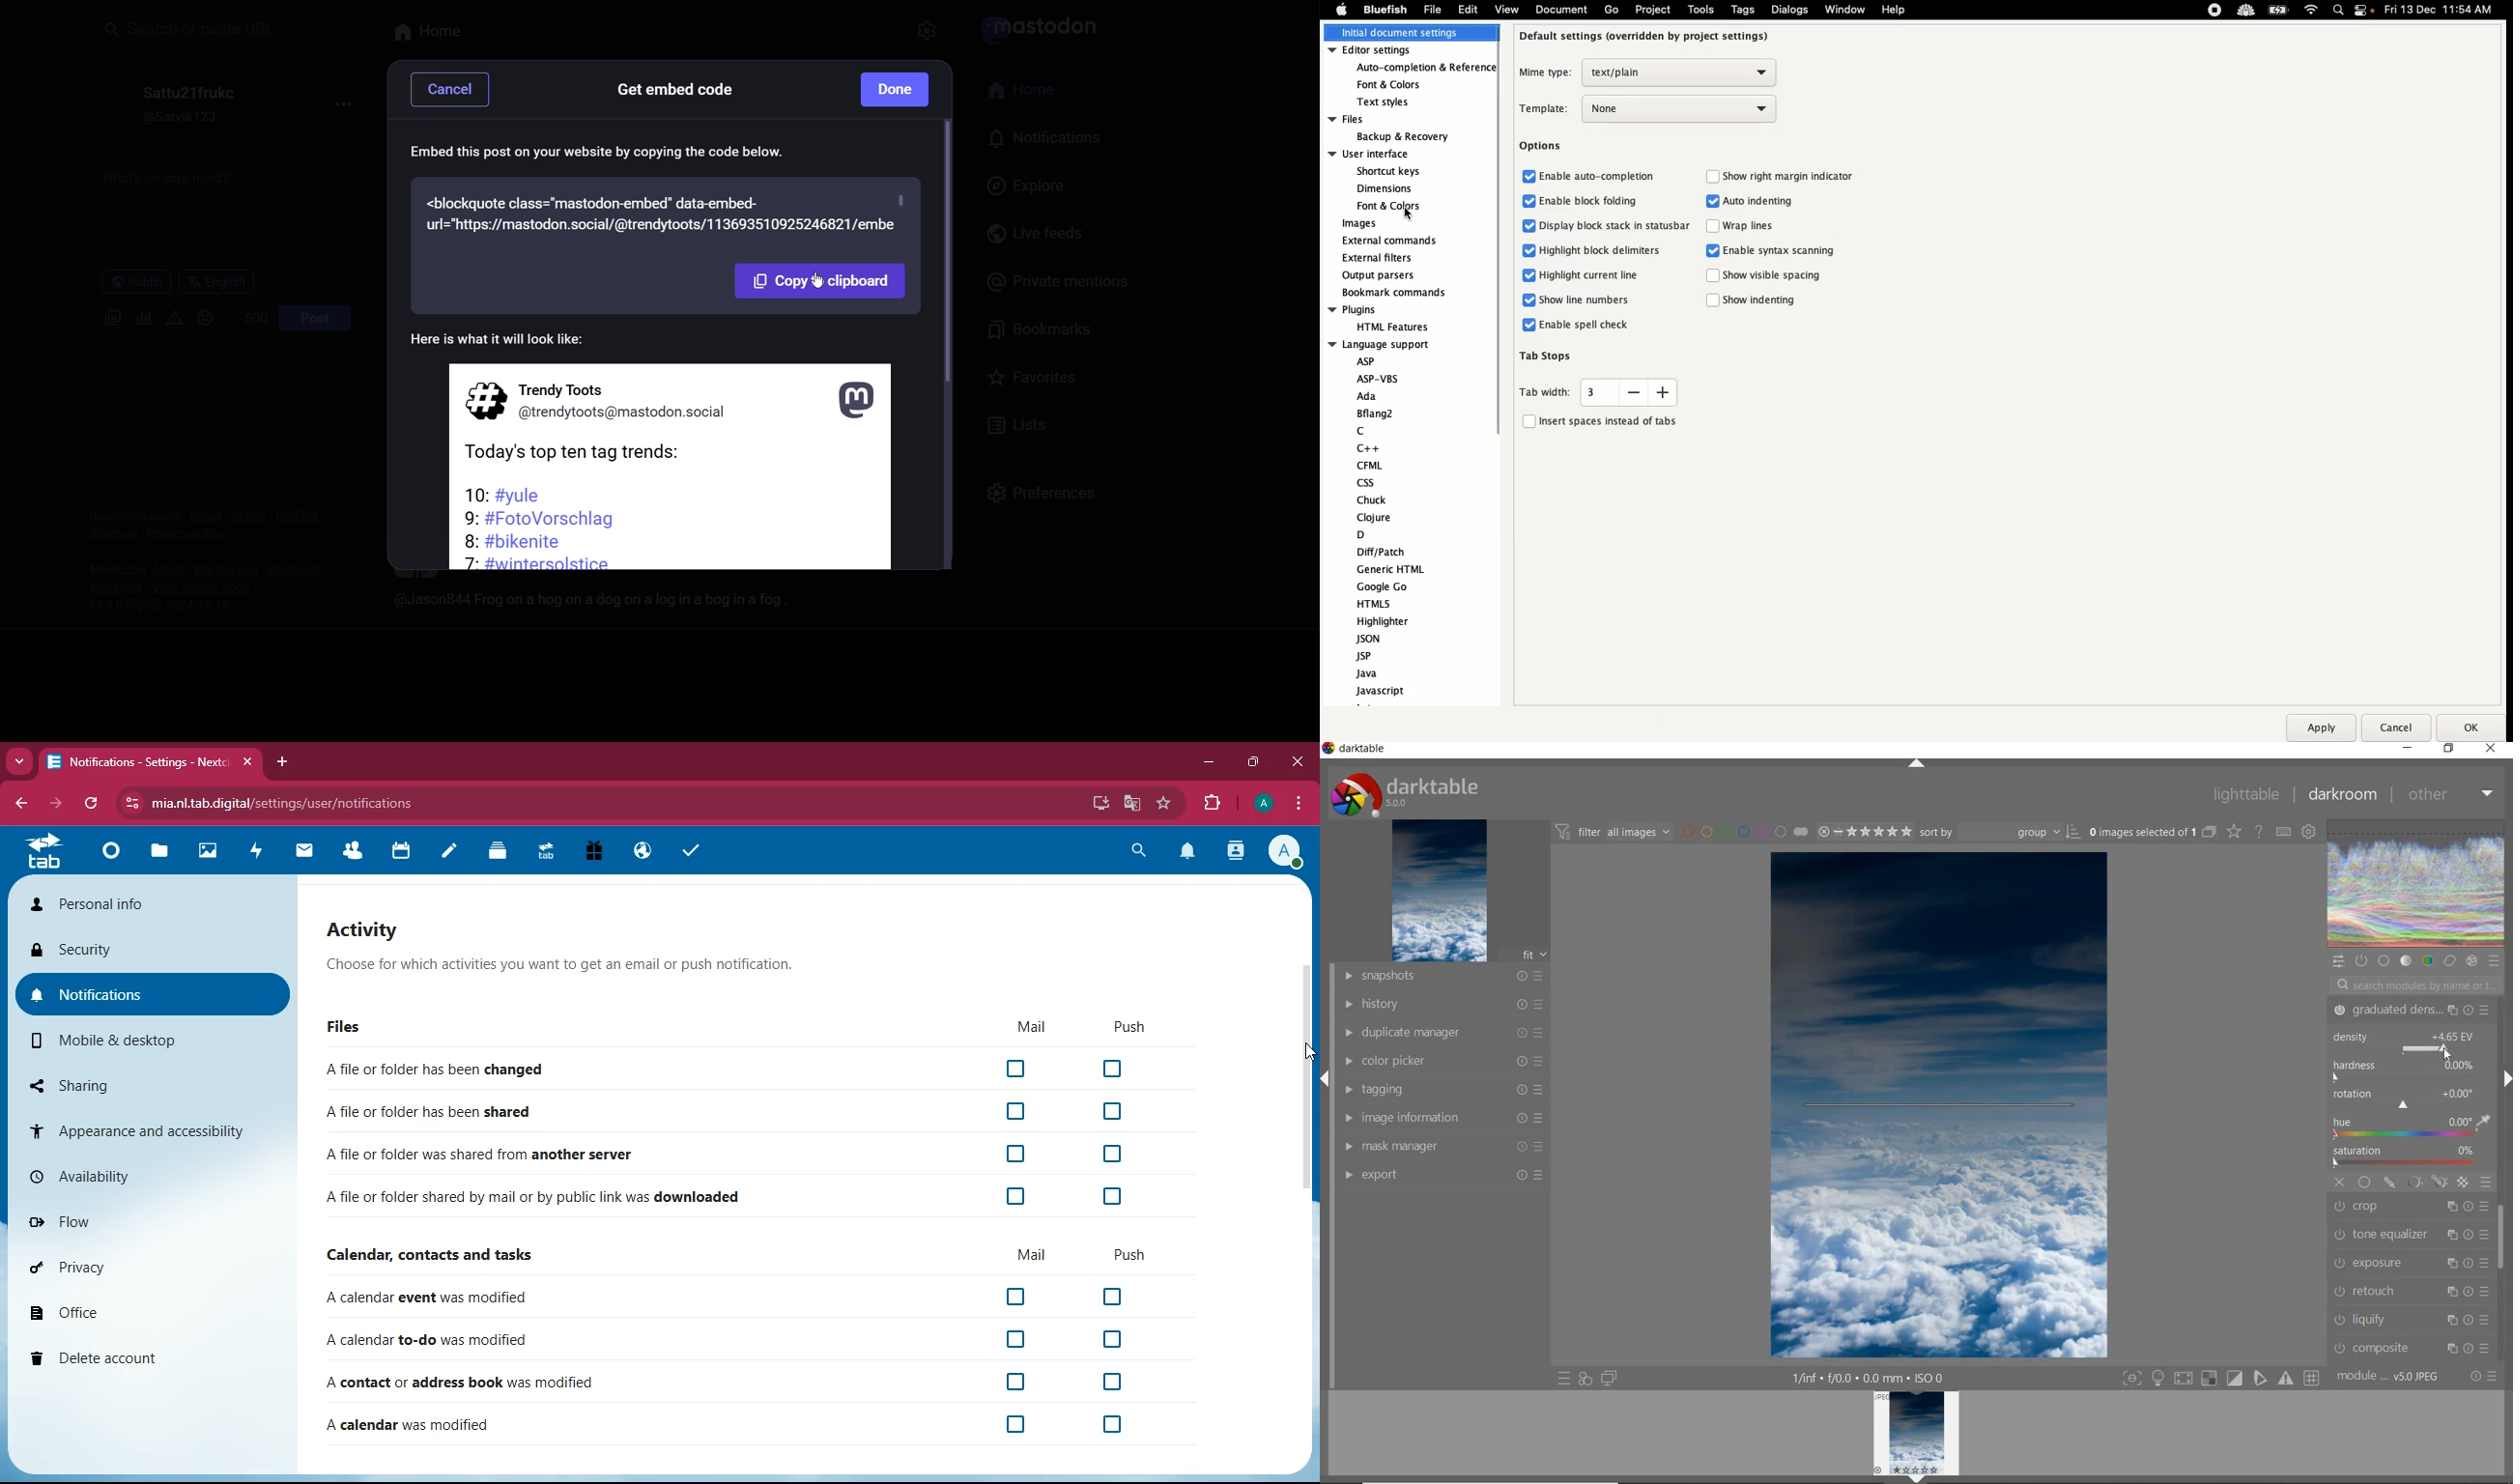 This screenshot has height=1484, width=2520. Describe the element at coordinates (1650, 109) in the screenshot. I see `Template` at that location.